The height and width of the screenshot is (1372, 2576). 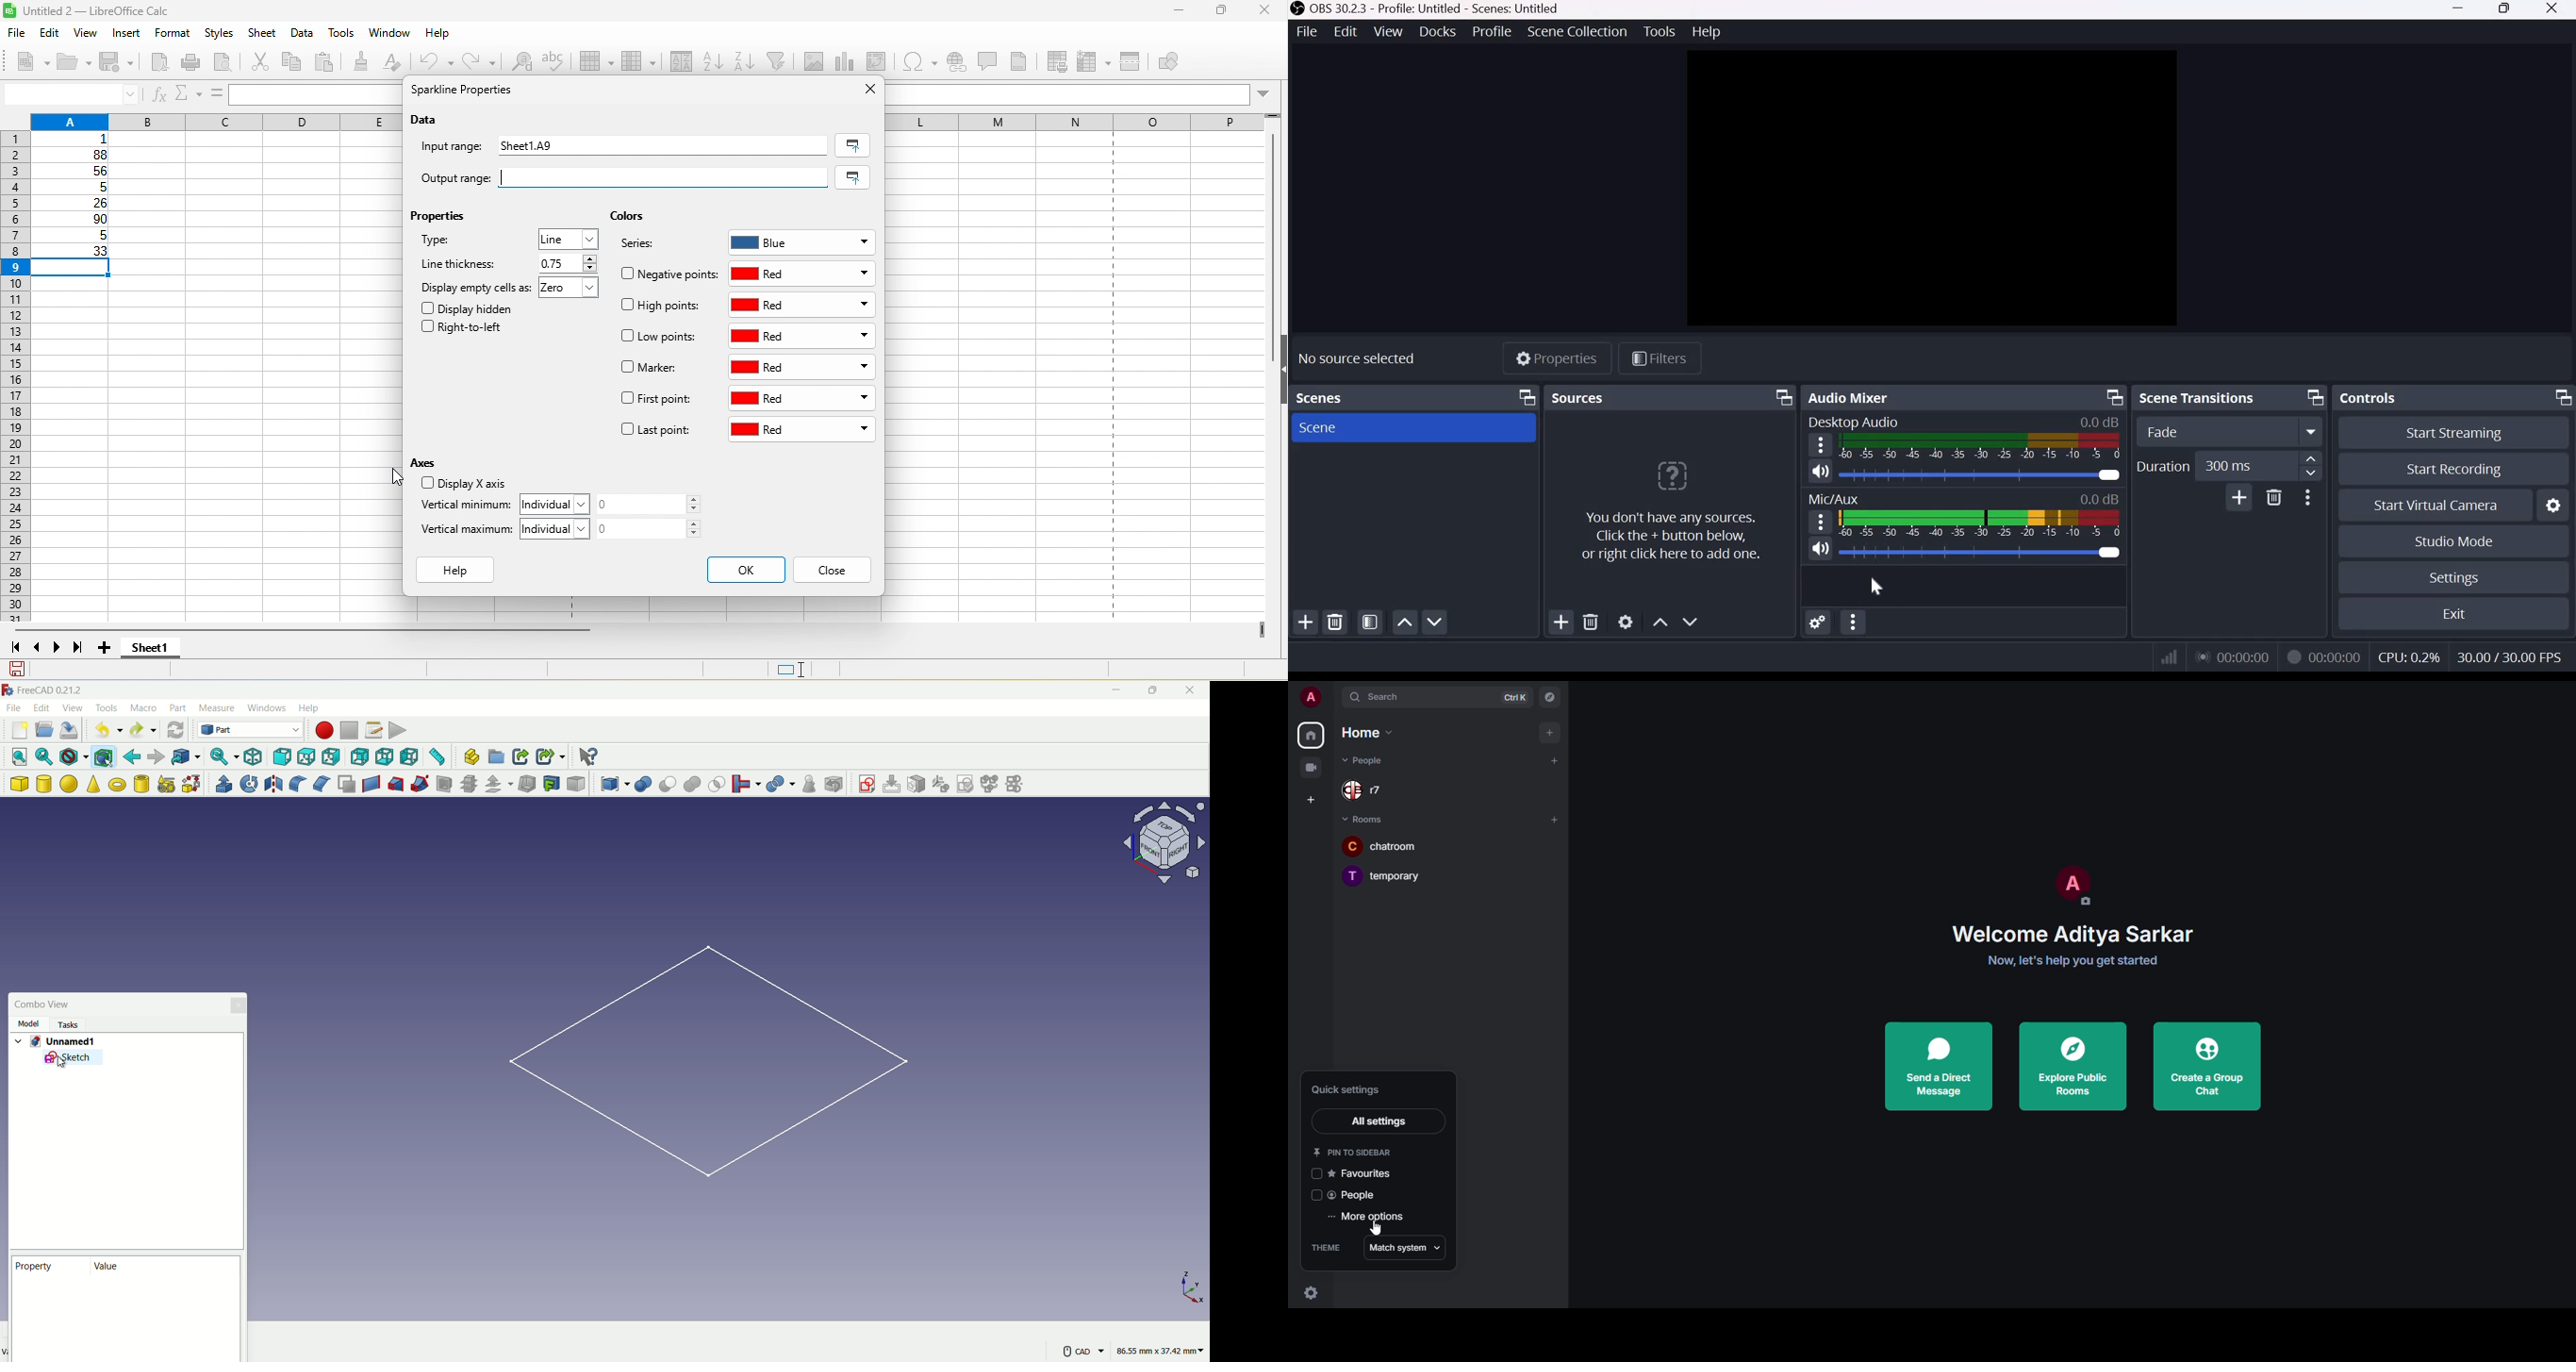 I want to click on View, so click(x=1389, y=31).